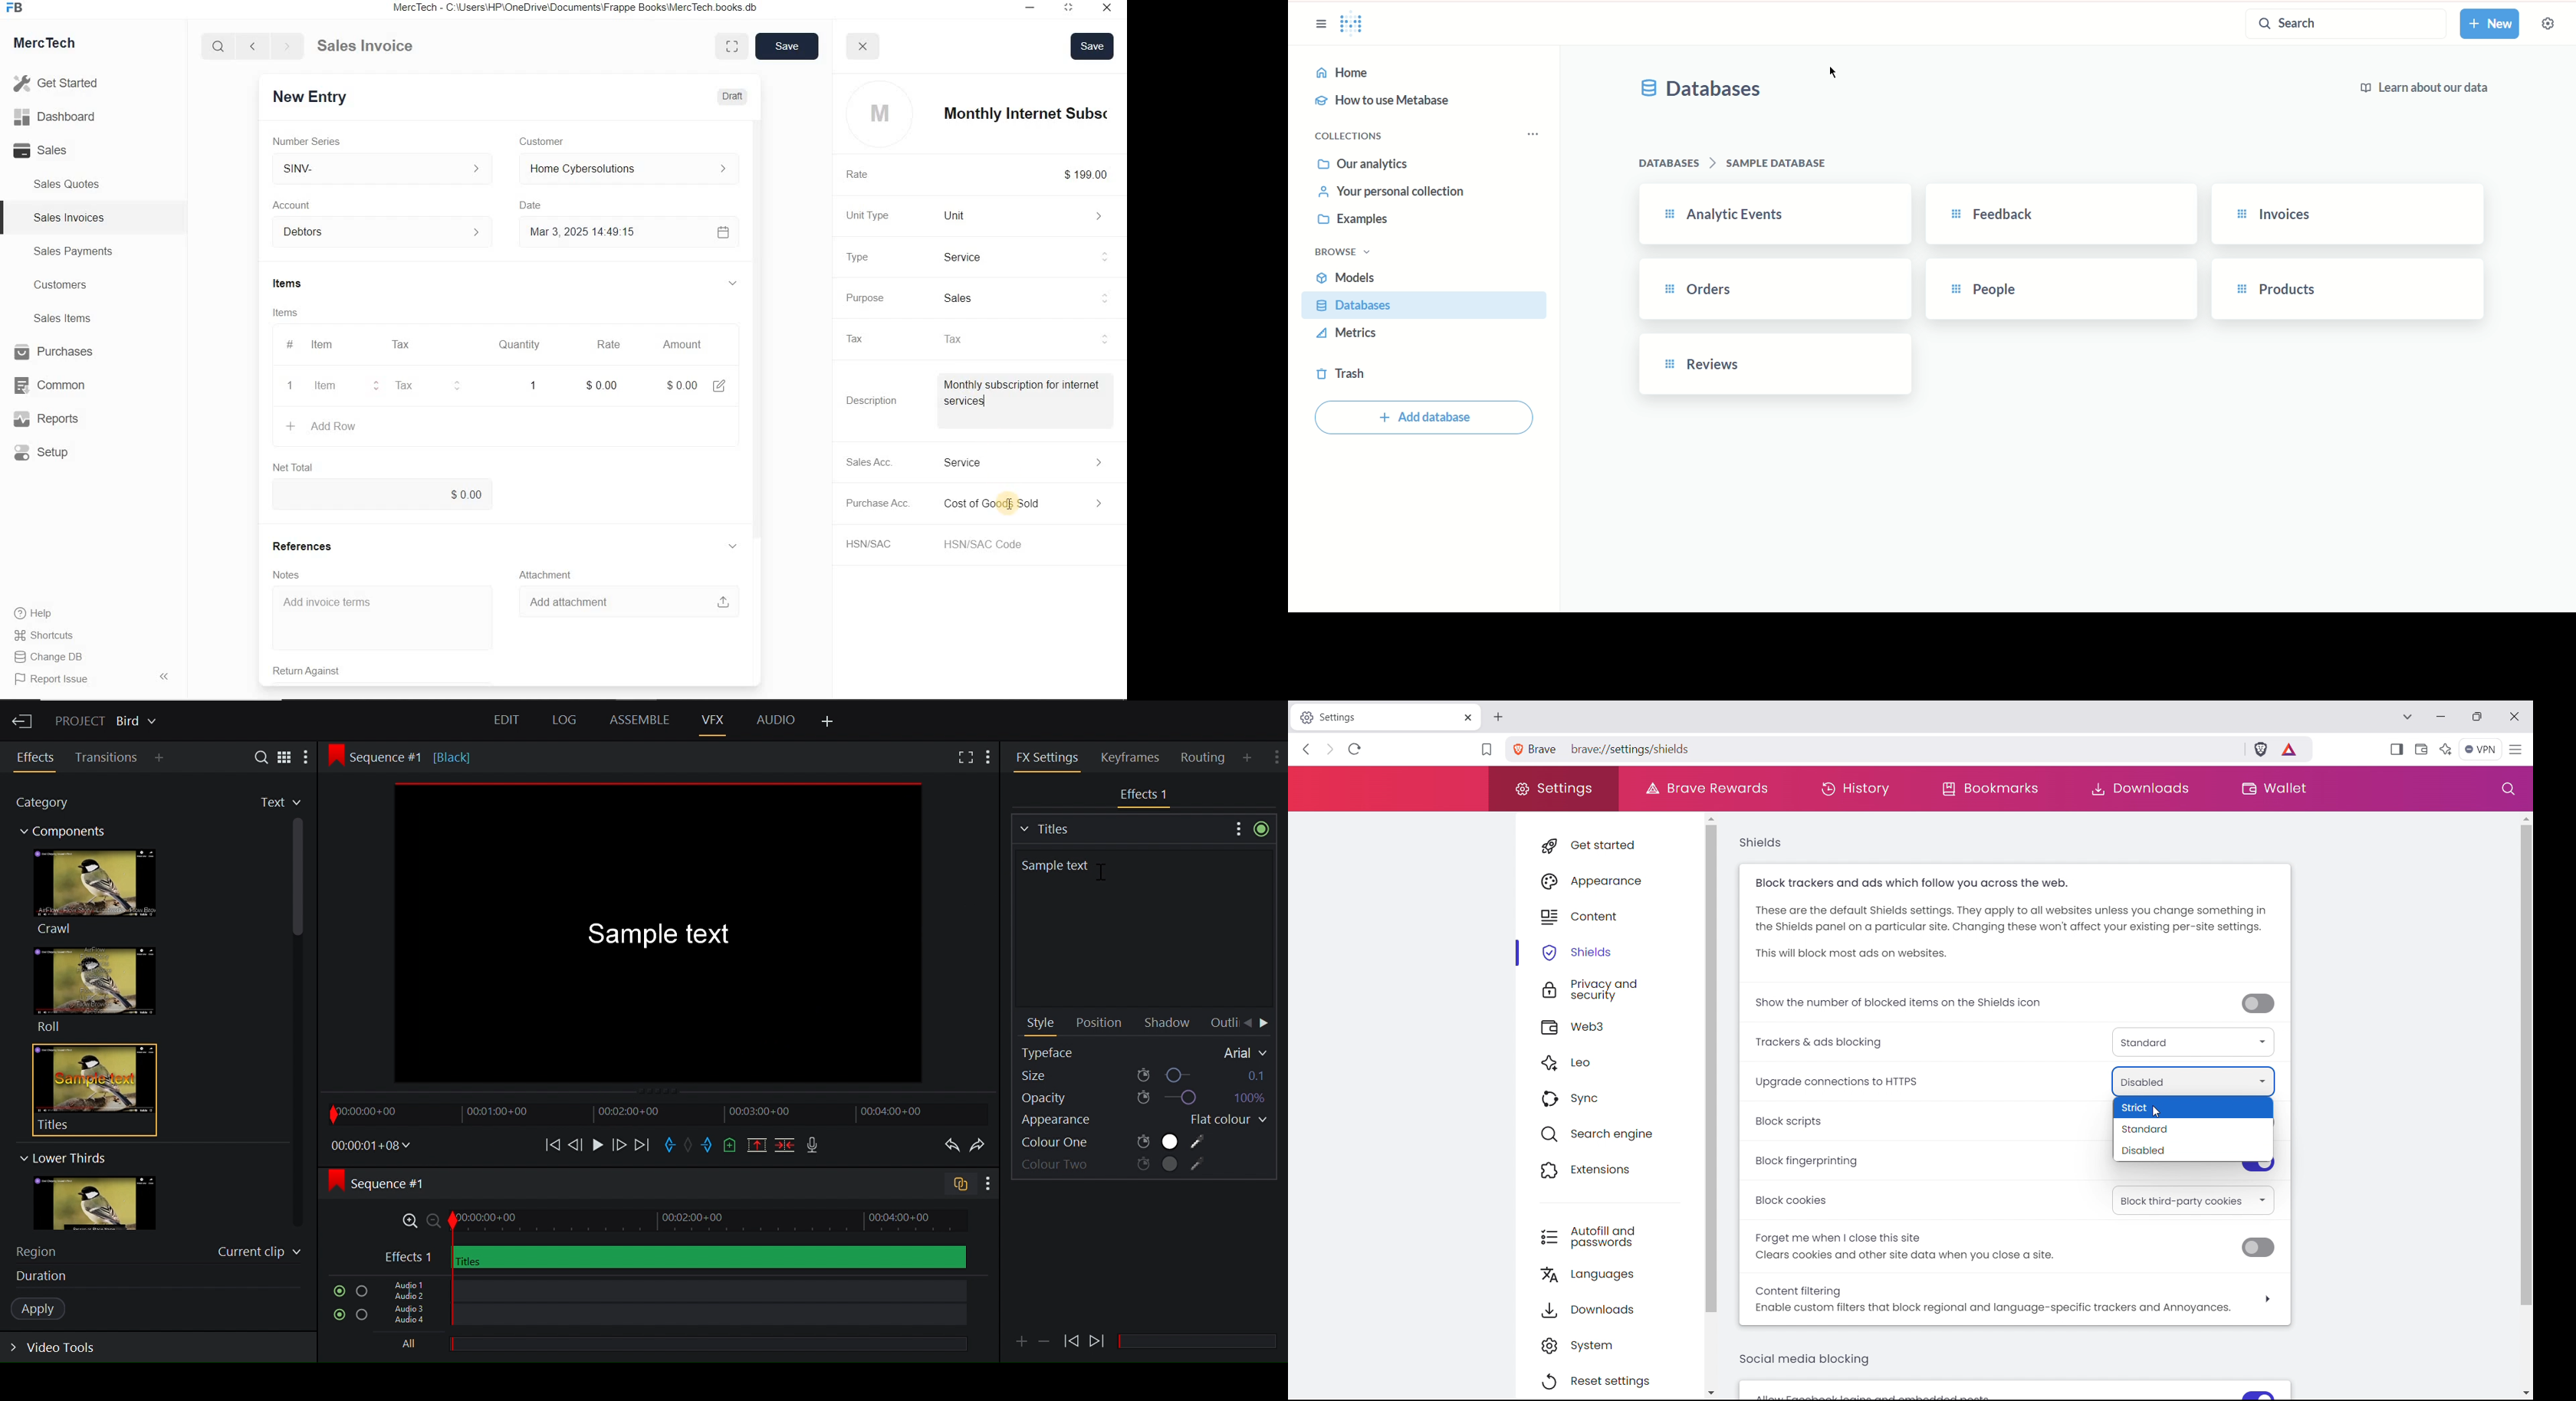 This screenshot has height=1428, width=2576. I want to click on Purchases, so click(56, 353).